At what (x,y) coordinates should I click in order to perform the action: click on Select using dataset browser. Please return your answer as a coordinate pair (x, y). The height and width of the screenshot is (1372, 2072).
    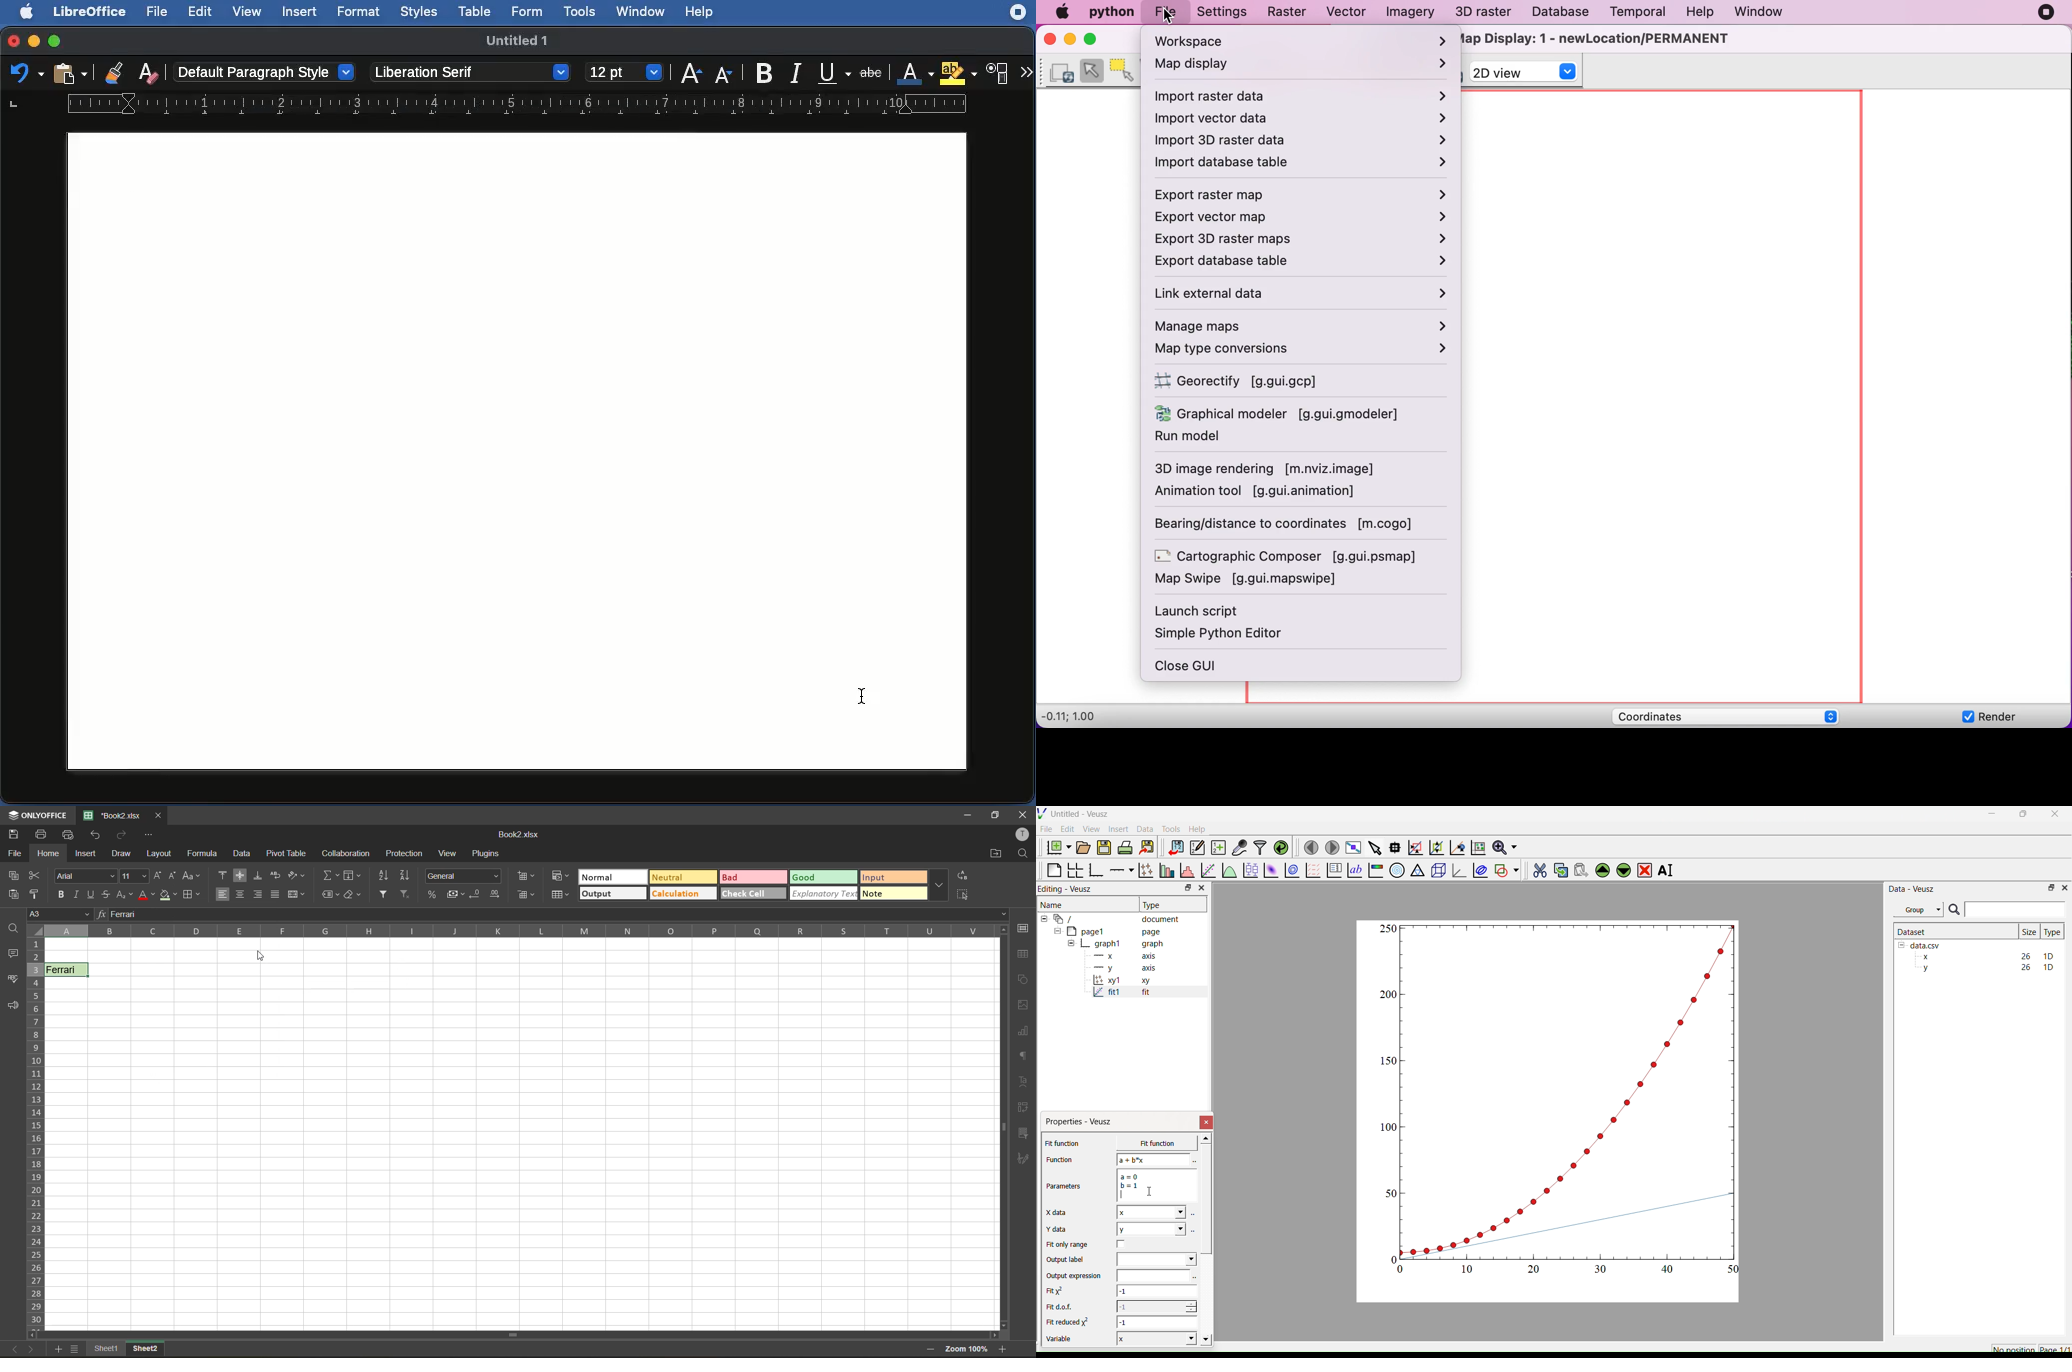
    Looking at the image, I should click on (1194, 1216).